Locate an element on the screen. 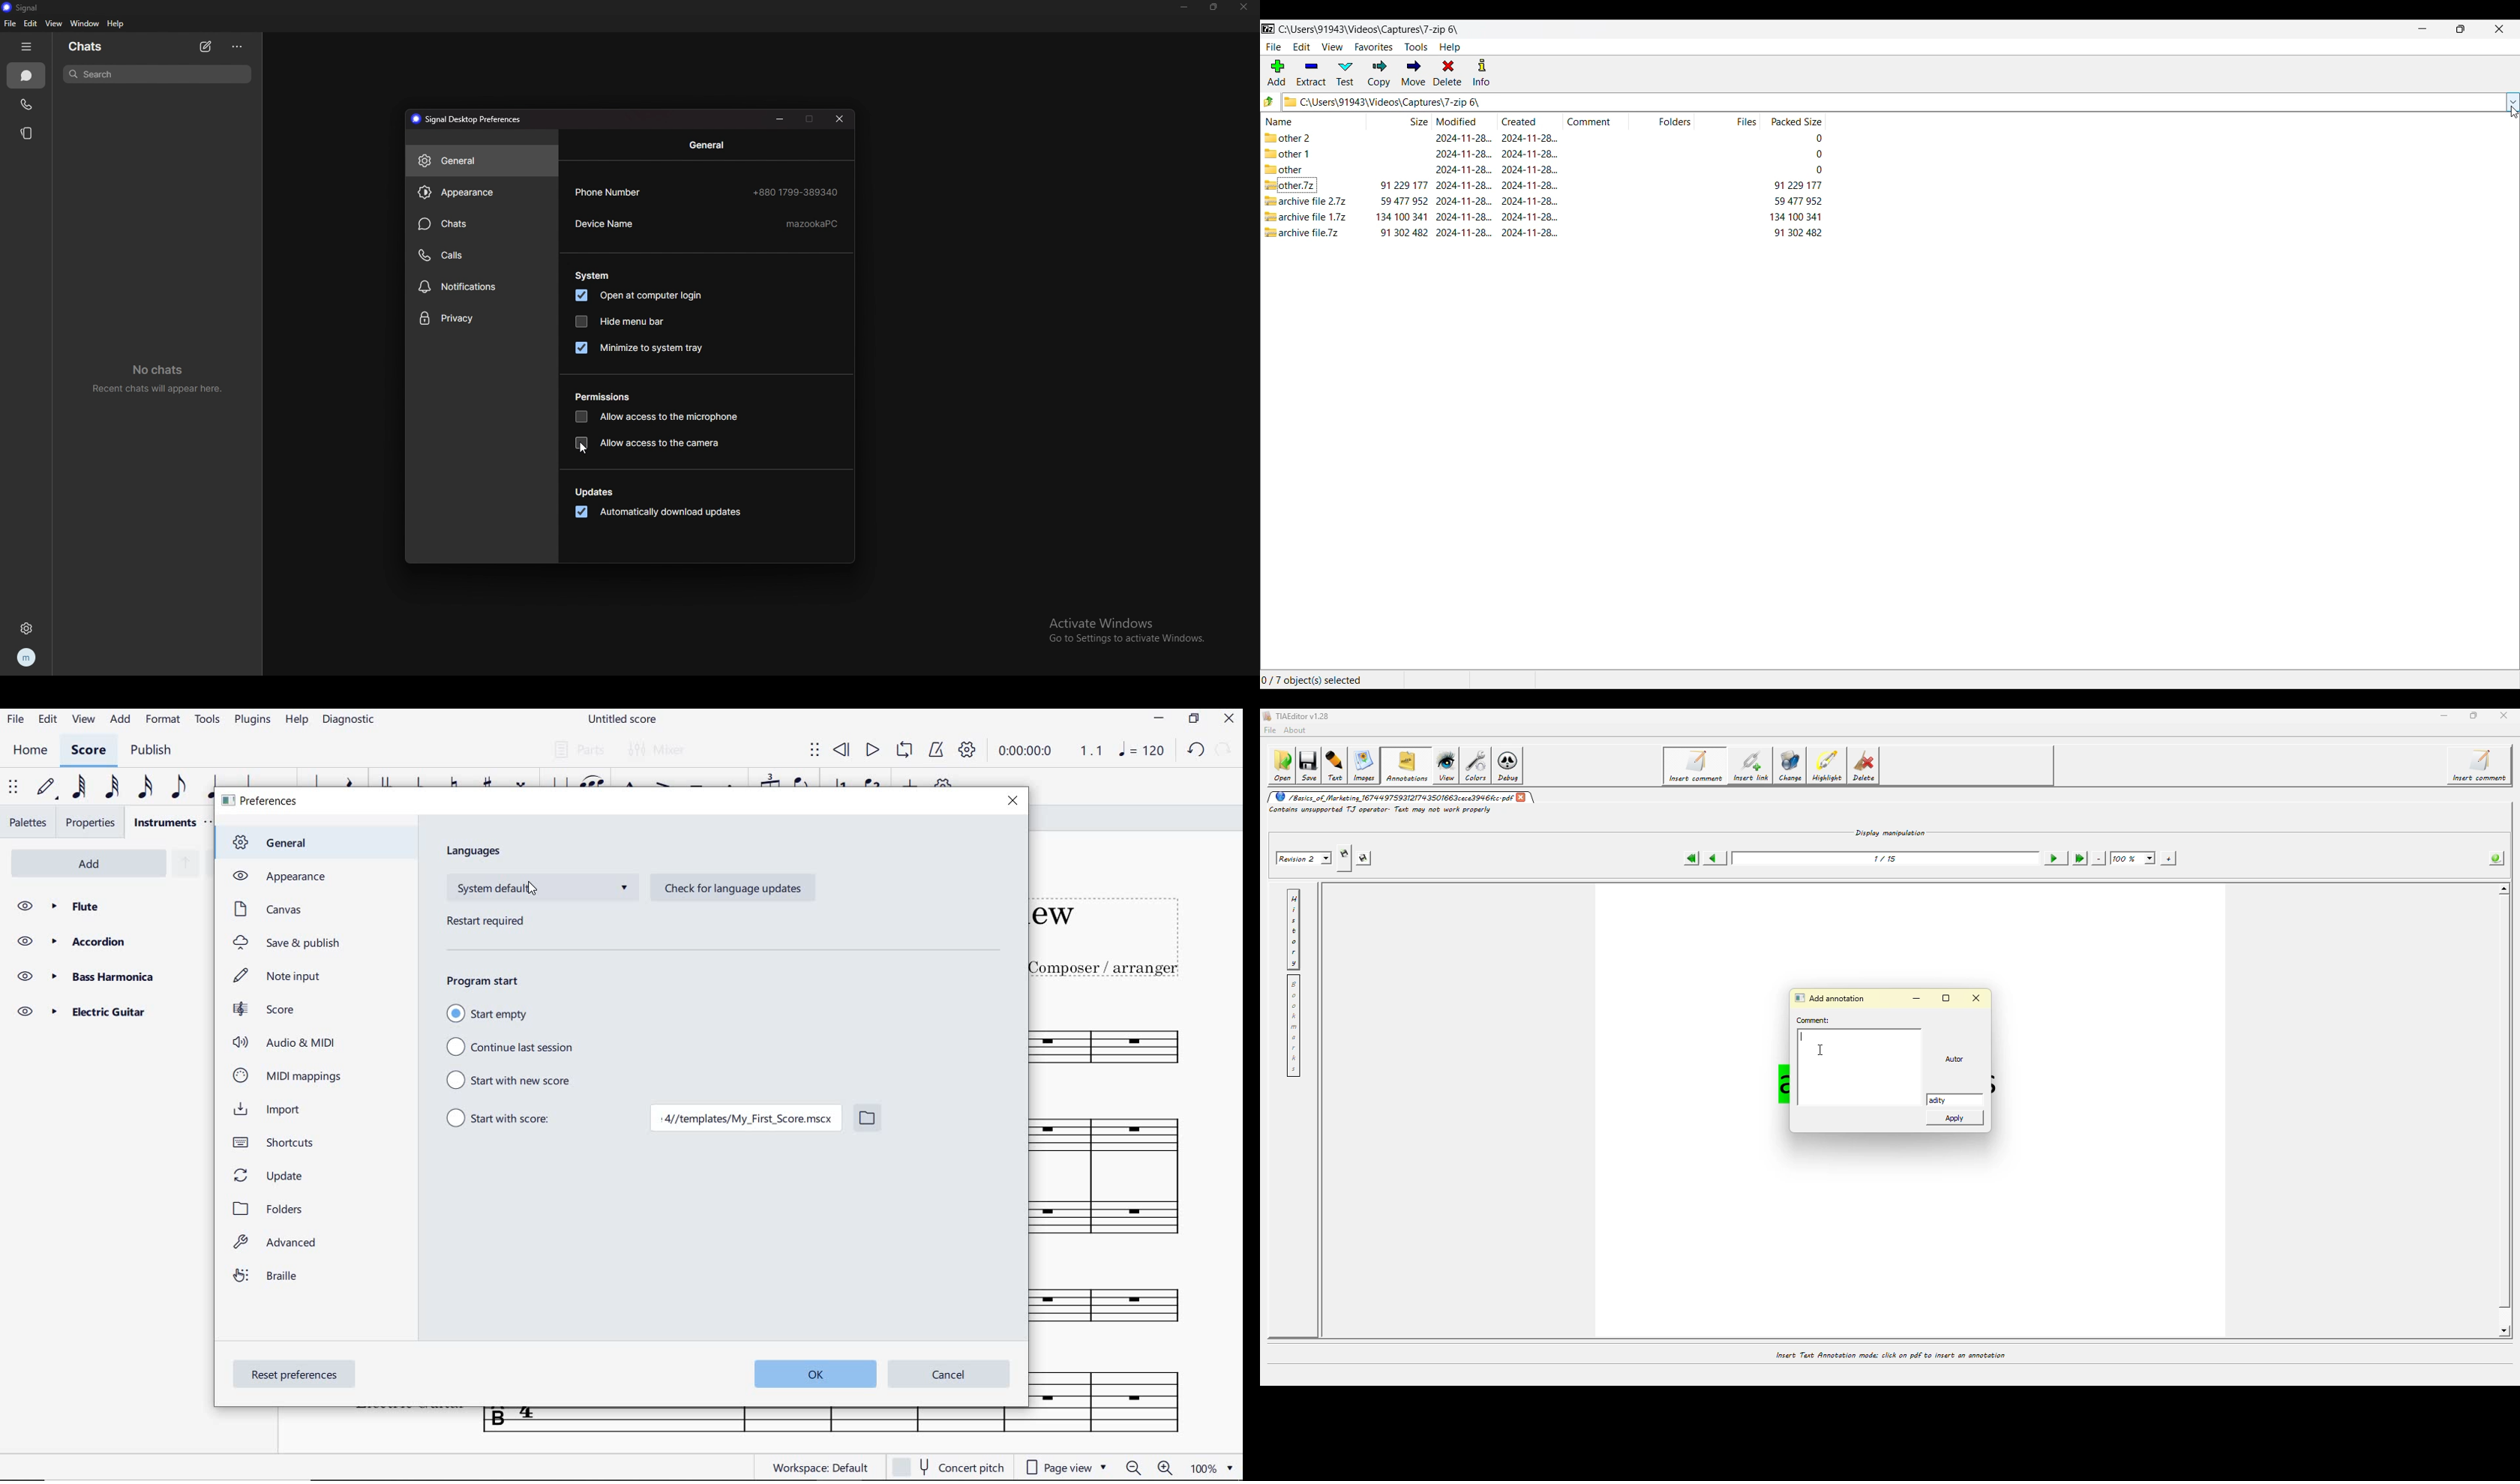 The height and width of the screenshot is (1484, 2520). maximize is located at coordinates (2474, 715).